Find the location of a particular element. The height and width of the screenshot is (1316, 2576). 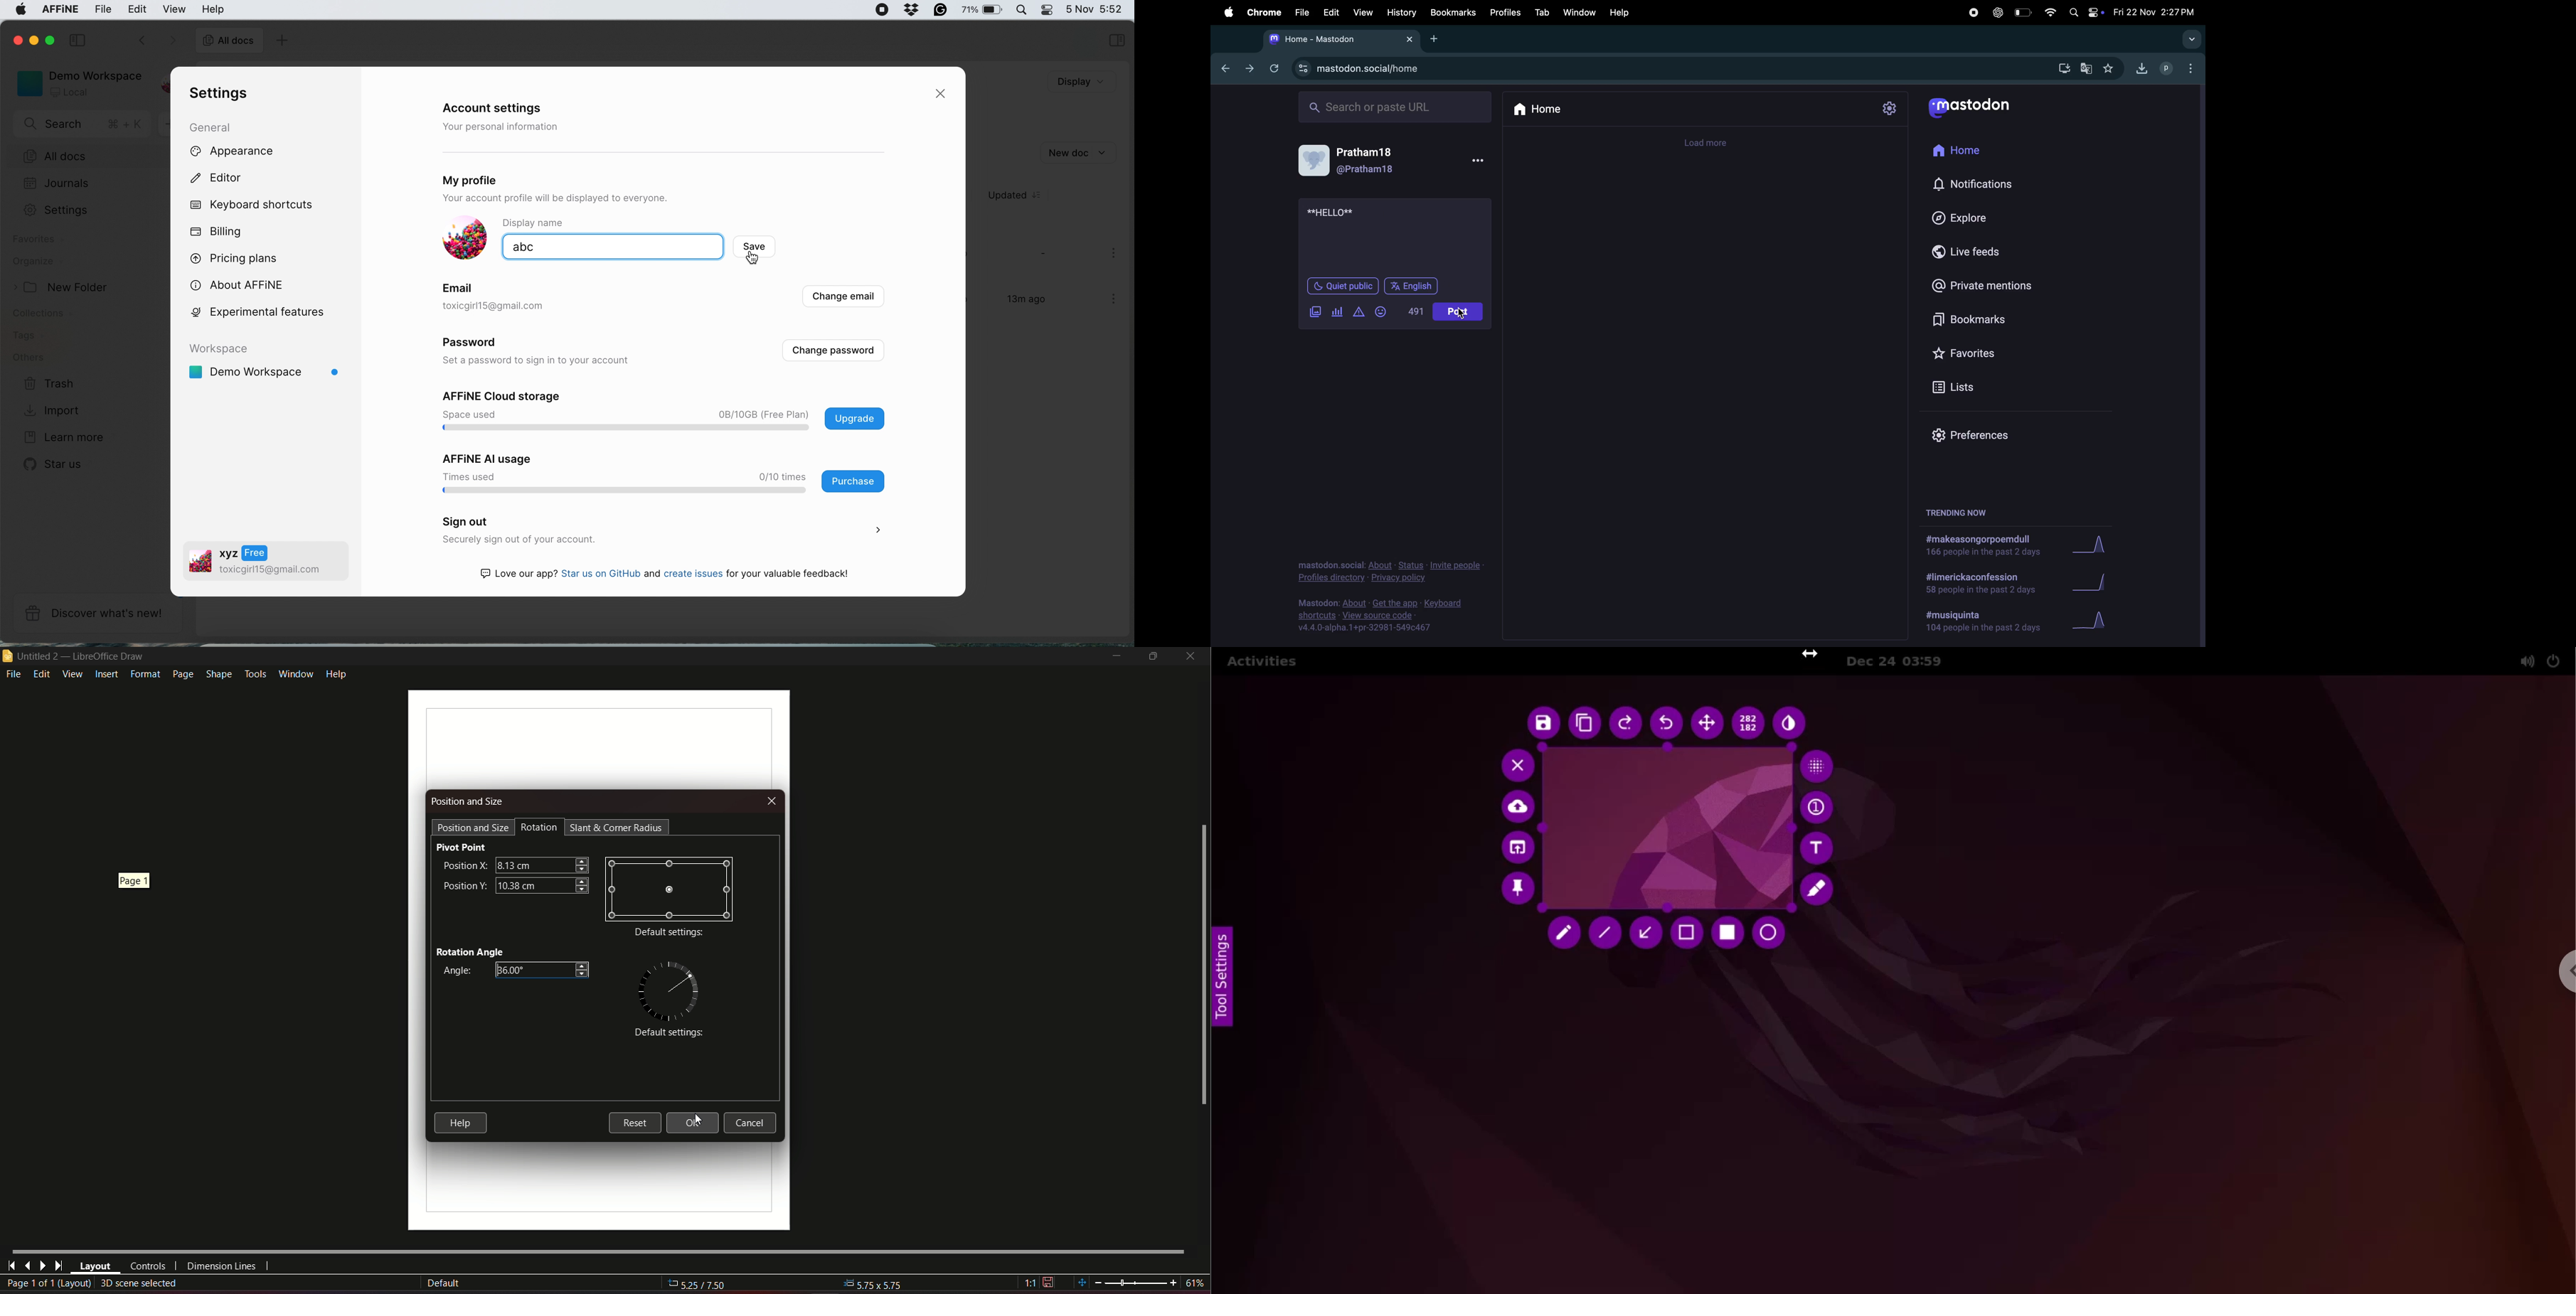

next page is located at coordinates (42, 1266).